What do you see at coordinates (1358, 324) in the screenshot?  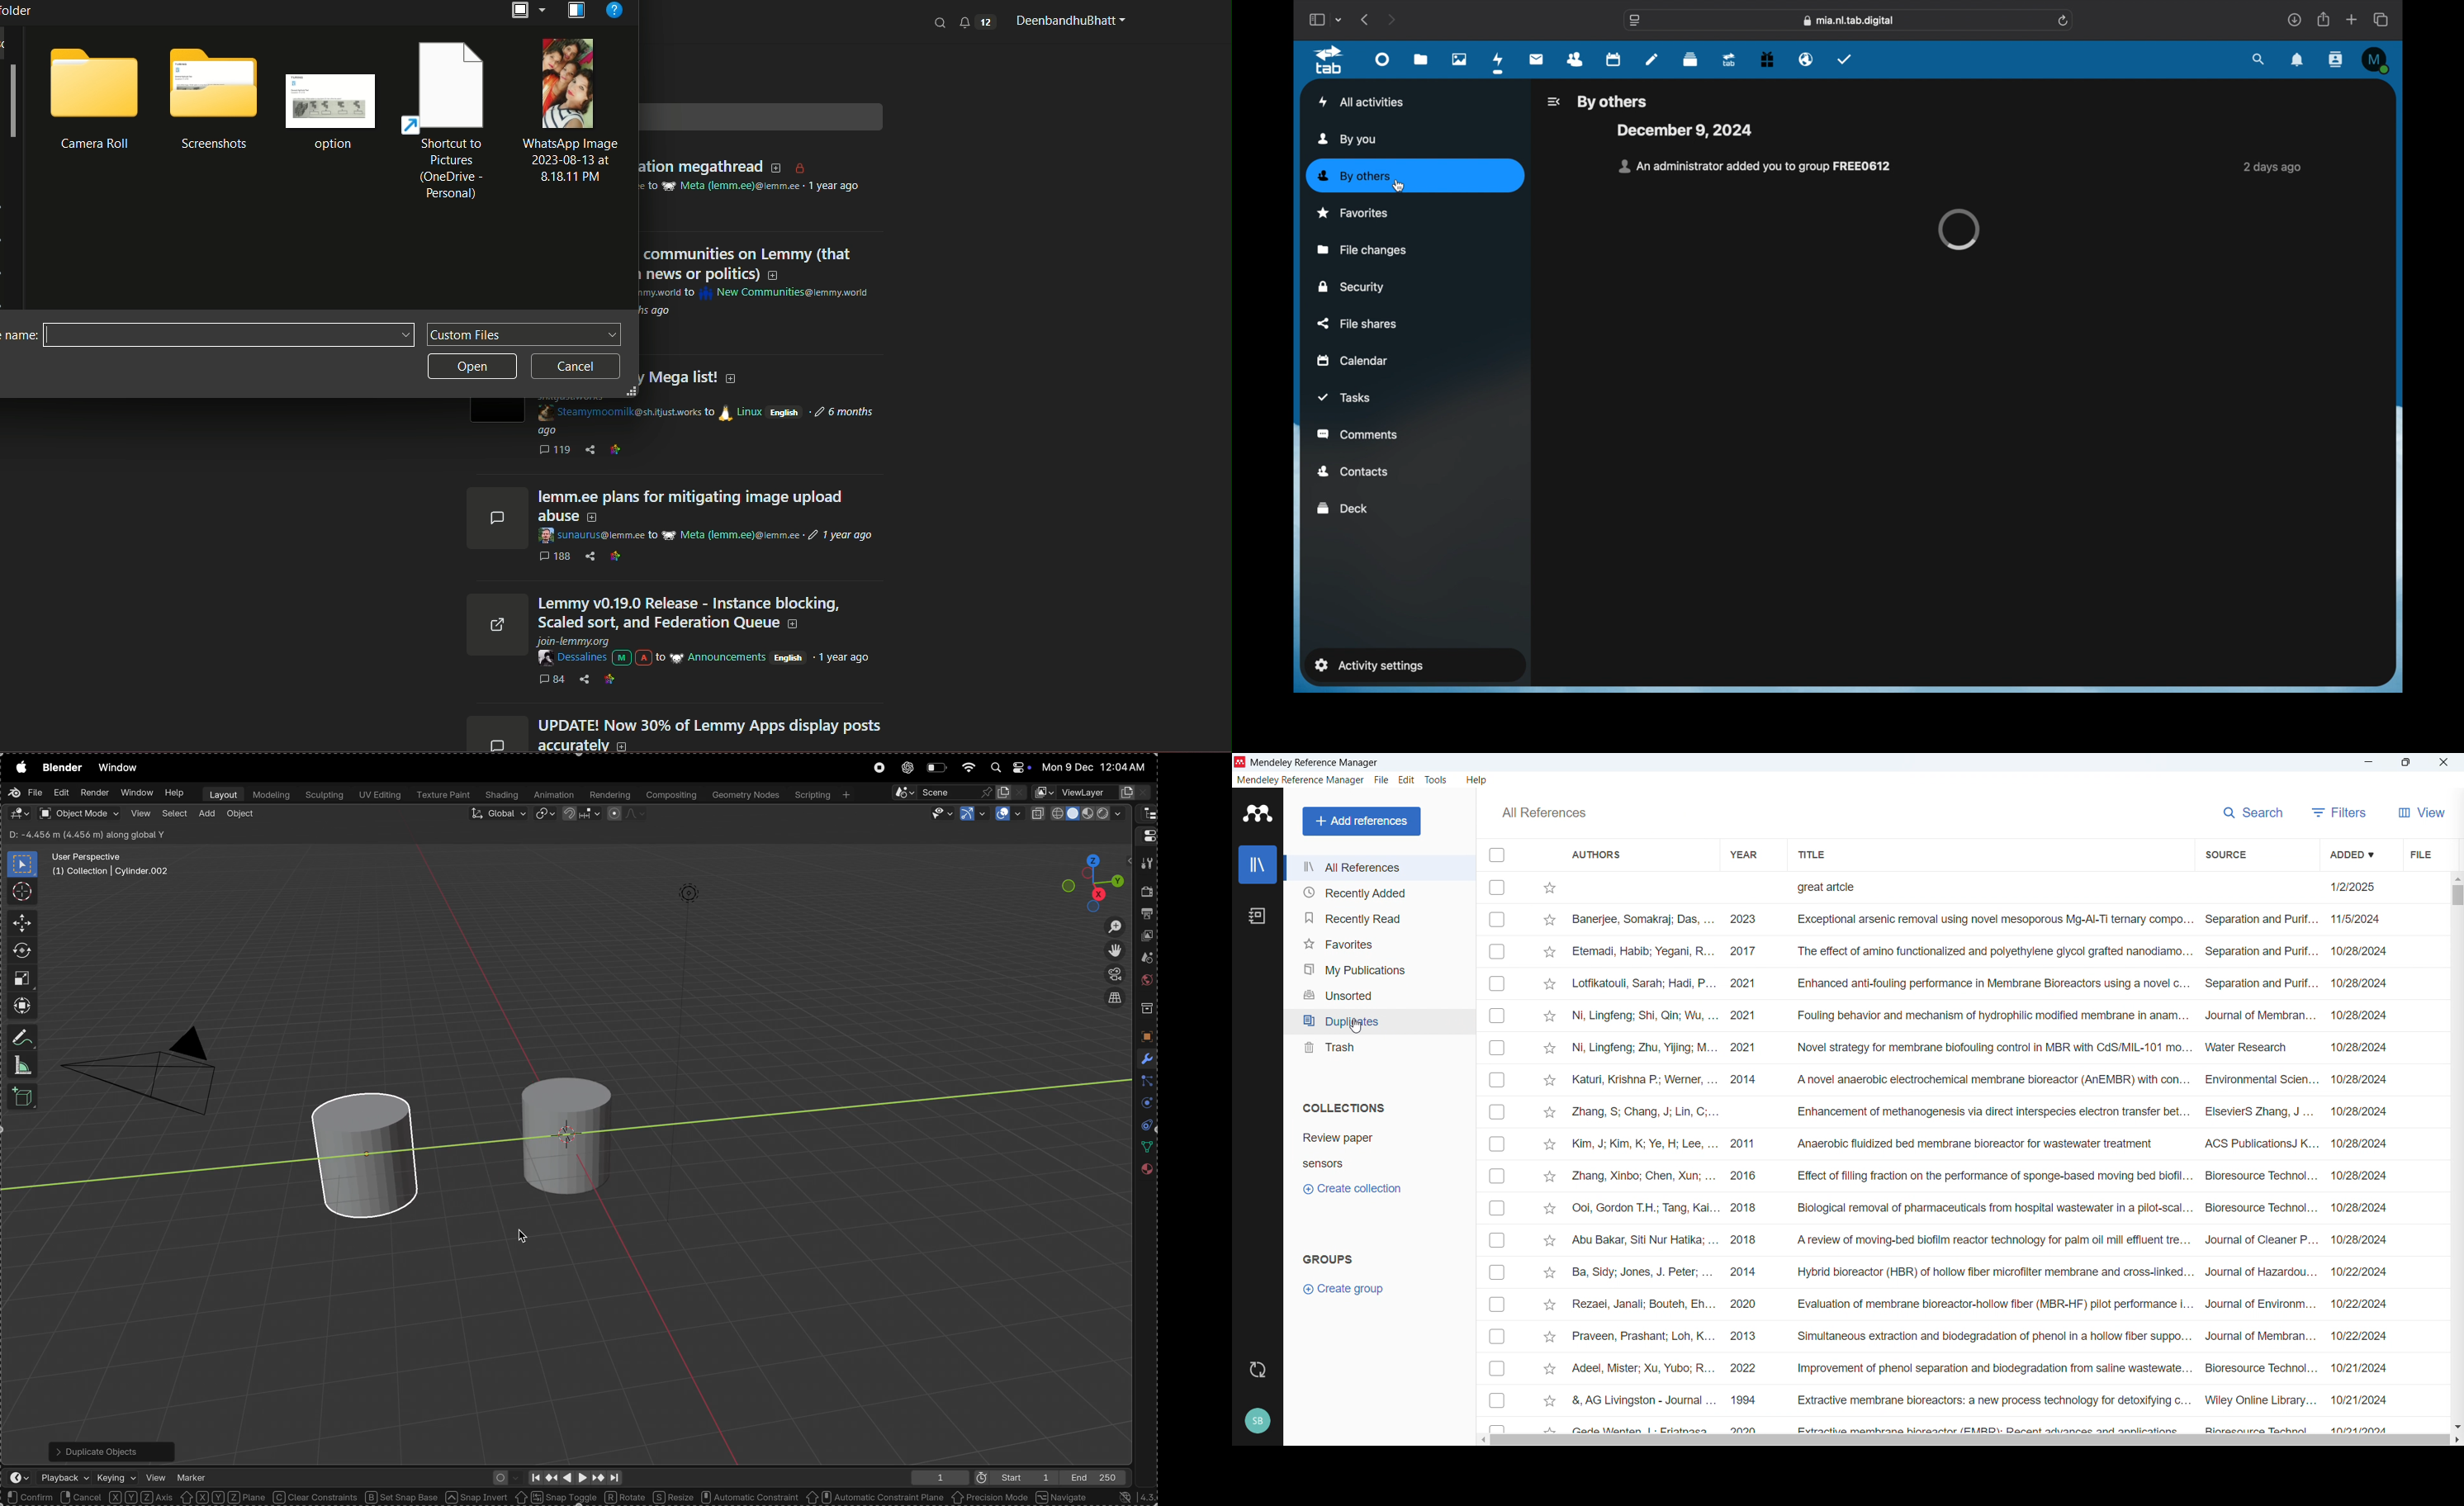 I see `file shares` at bounding box center [1358, 324].